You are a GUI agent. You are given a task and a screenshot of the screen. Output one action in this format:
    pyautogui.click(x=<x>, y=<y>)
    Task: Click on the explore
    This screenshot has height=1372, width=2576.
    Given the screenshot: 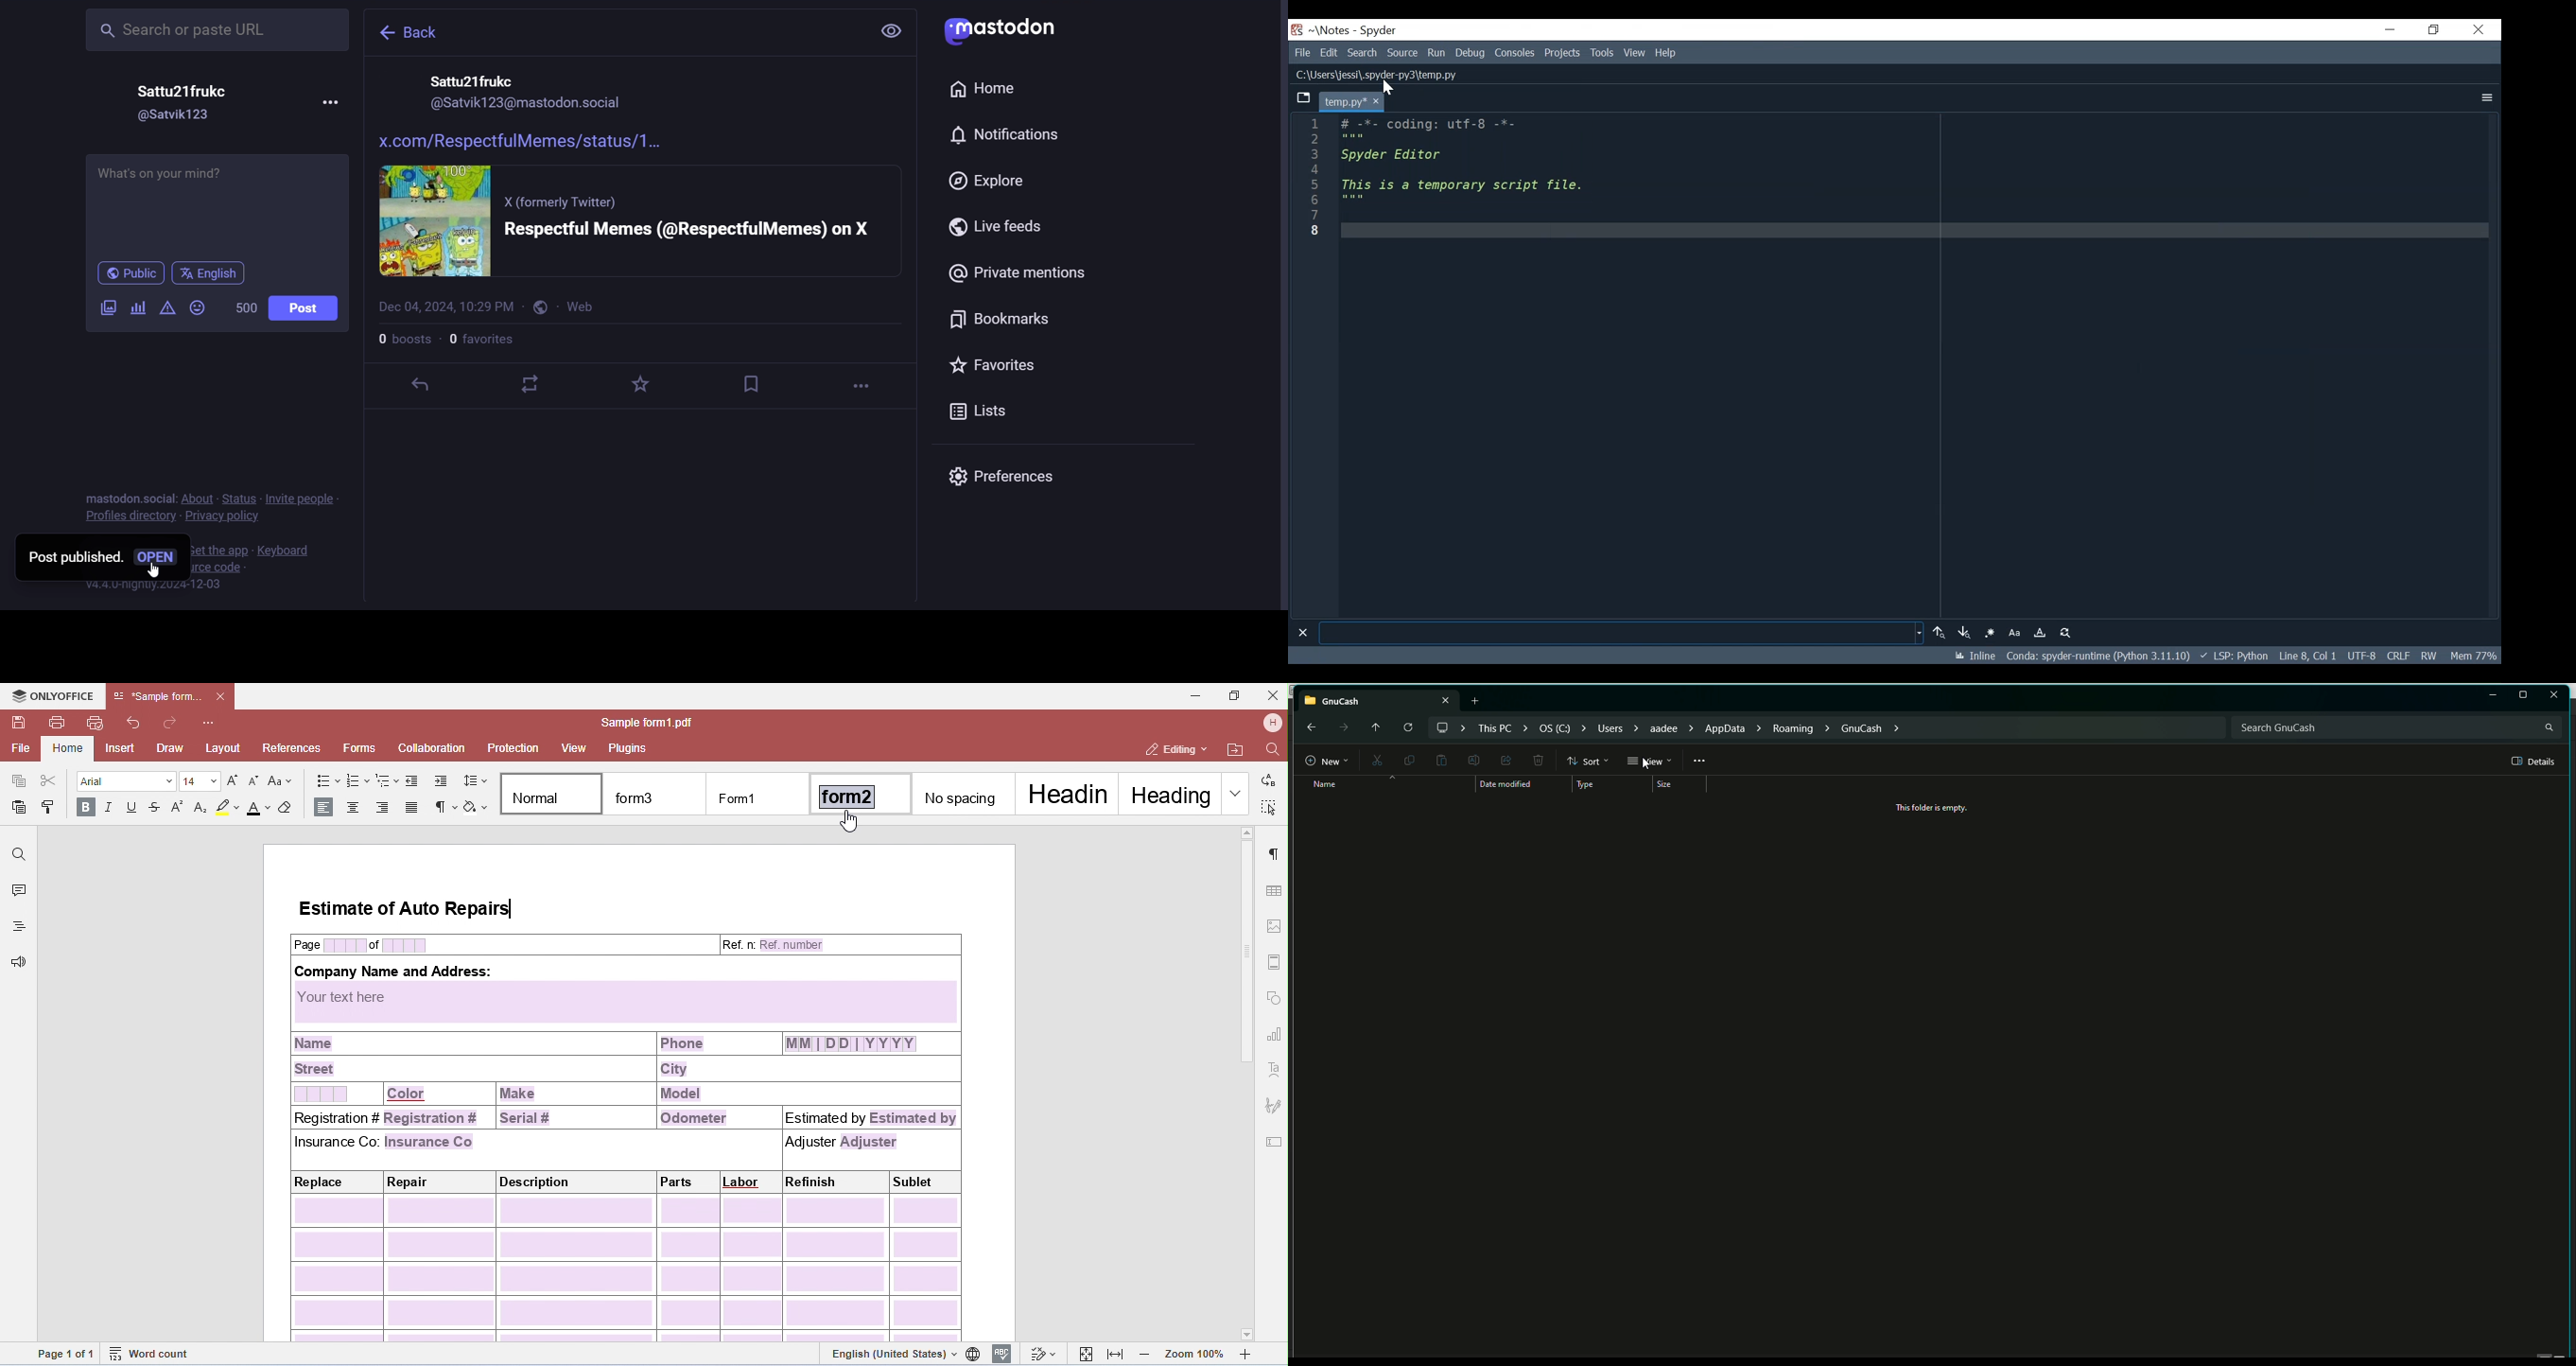 What is the action you would take?
    pyautogui.click(x=983, y=183)
    